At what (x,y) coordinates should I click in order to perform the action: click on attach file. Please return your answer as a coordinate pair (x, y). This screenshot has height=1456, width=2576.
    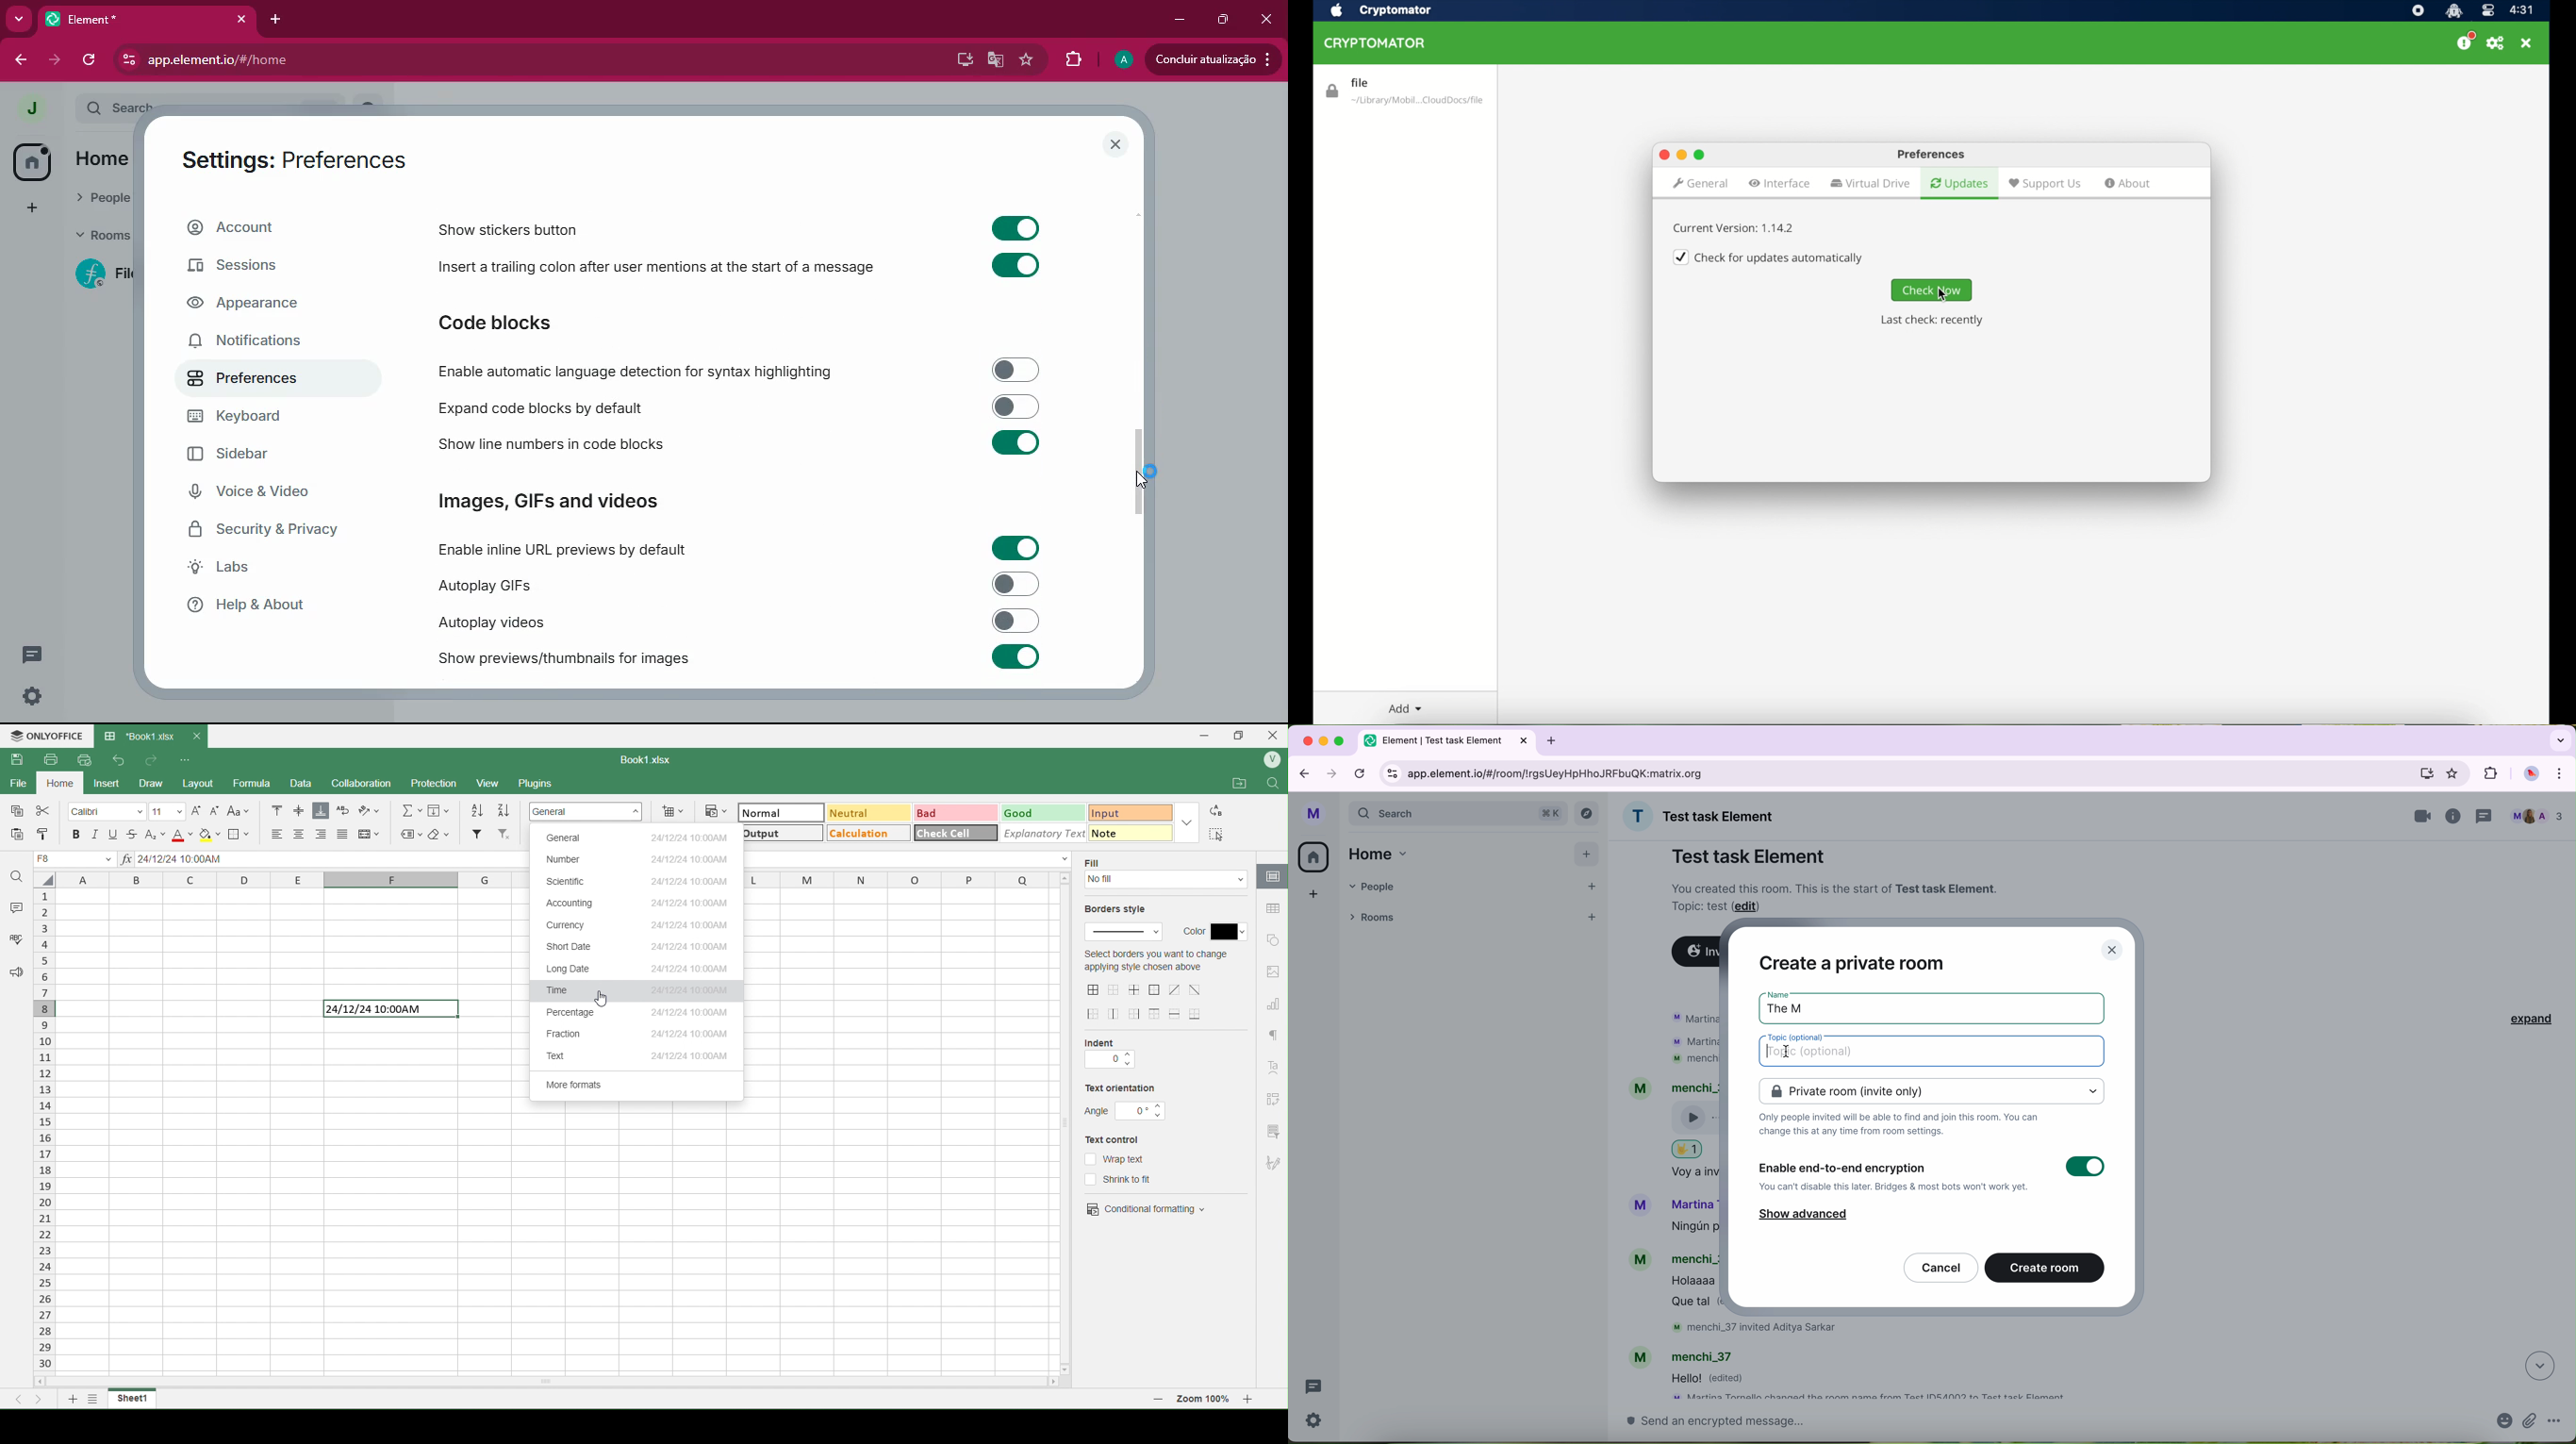
    Looking at the image, I should click on (2530, 1422).